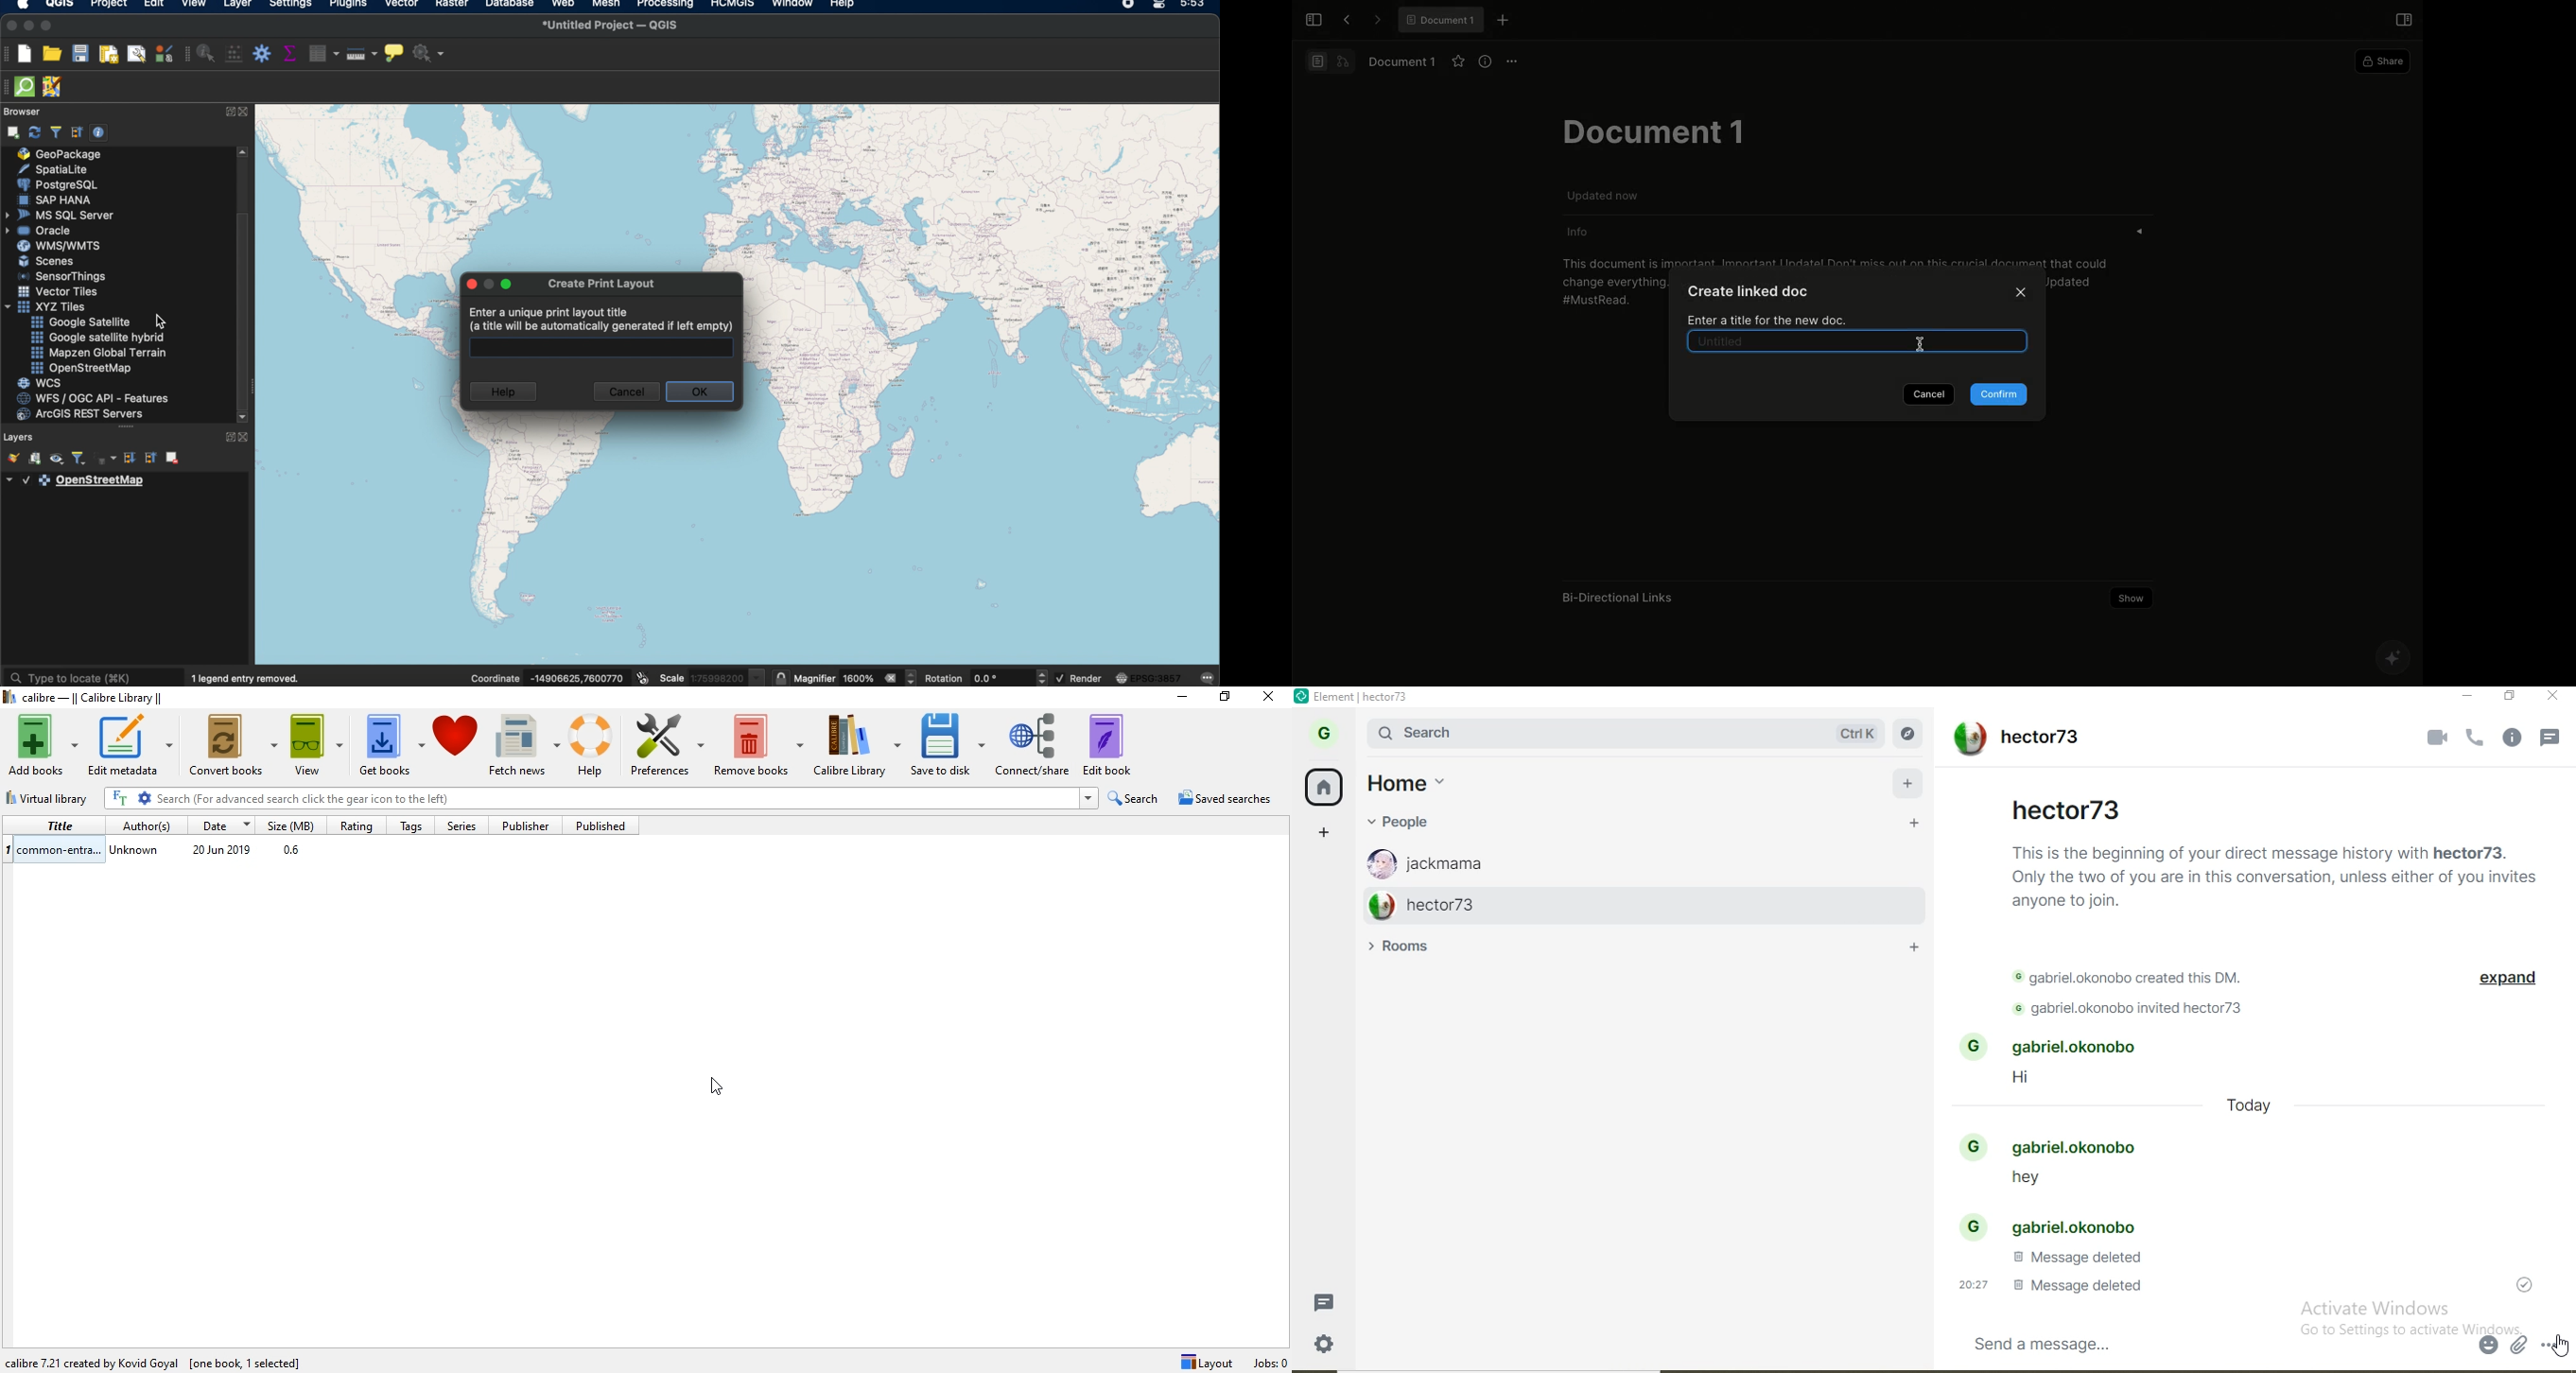 The height and width of the screenshot is (1400, 2576). What do you see at coordinates (2018, 1182) in the screenshot?
I see `hey` at bounding box center [2018, 1182].